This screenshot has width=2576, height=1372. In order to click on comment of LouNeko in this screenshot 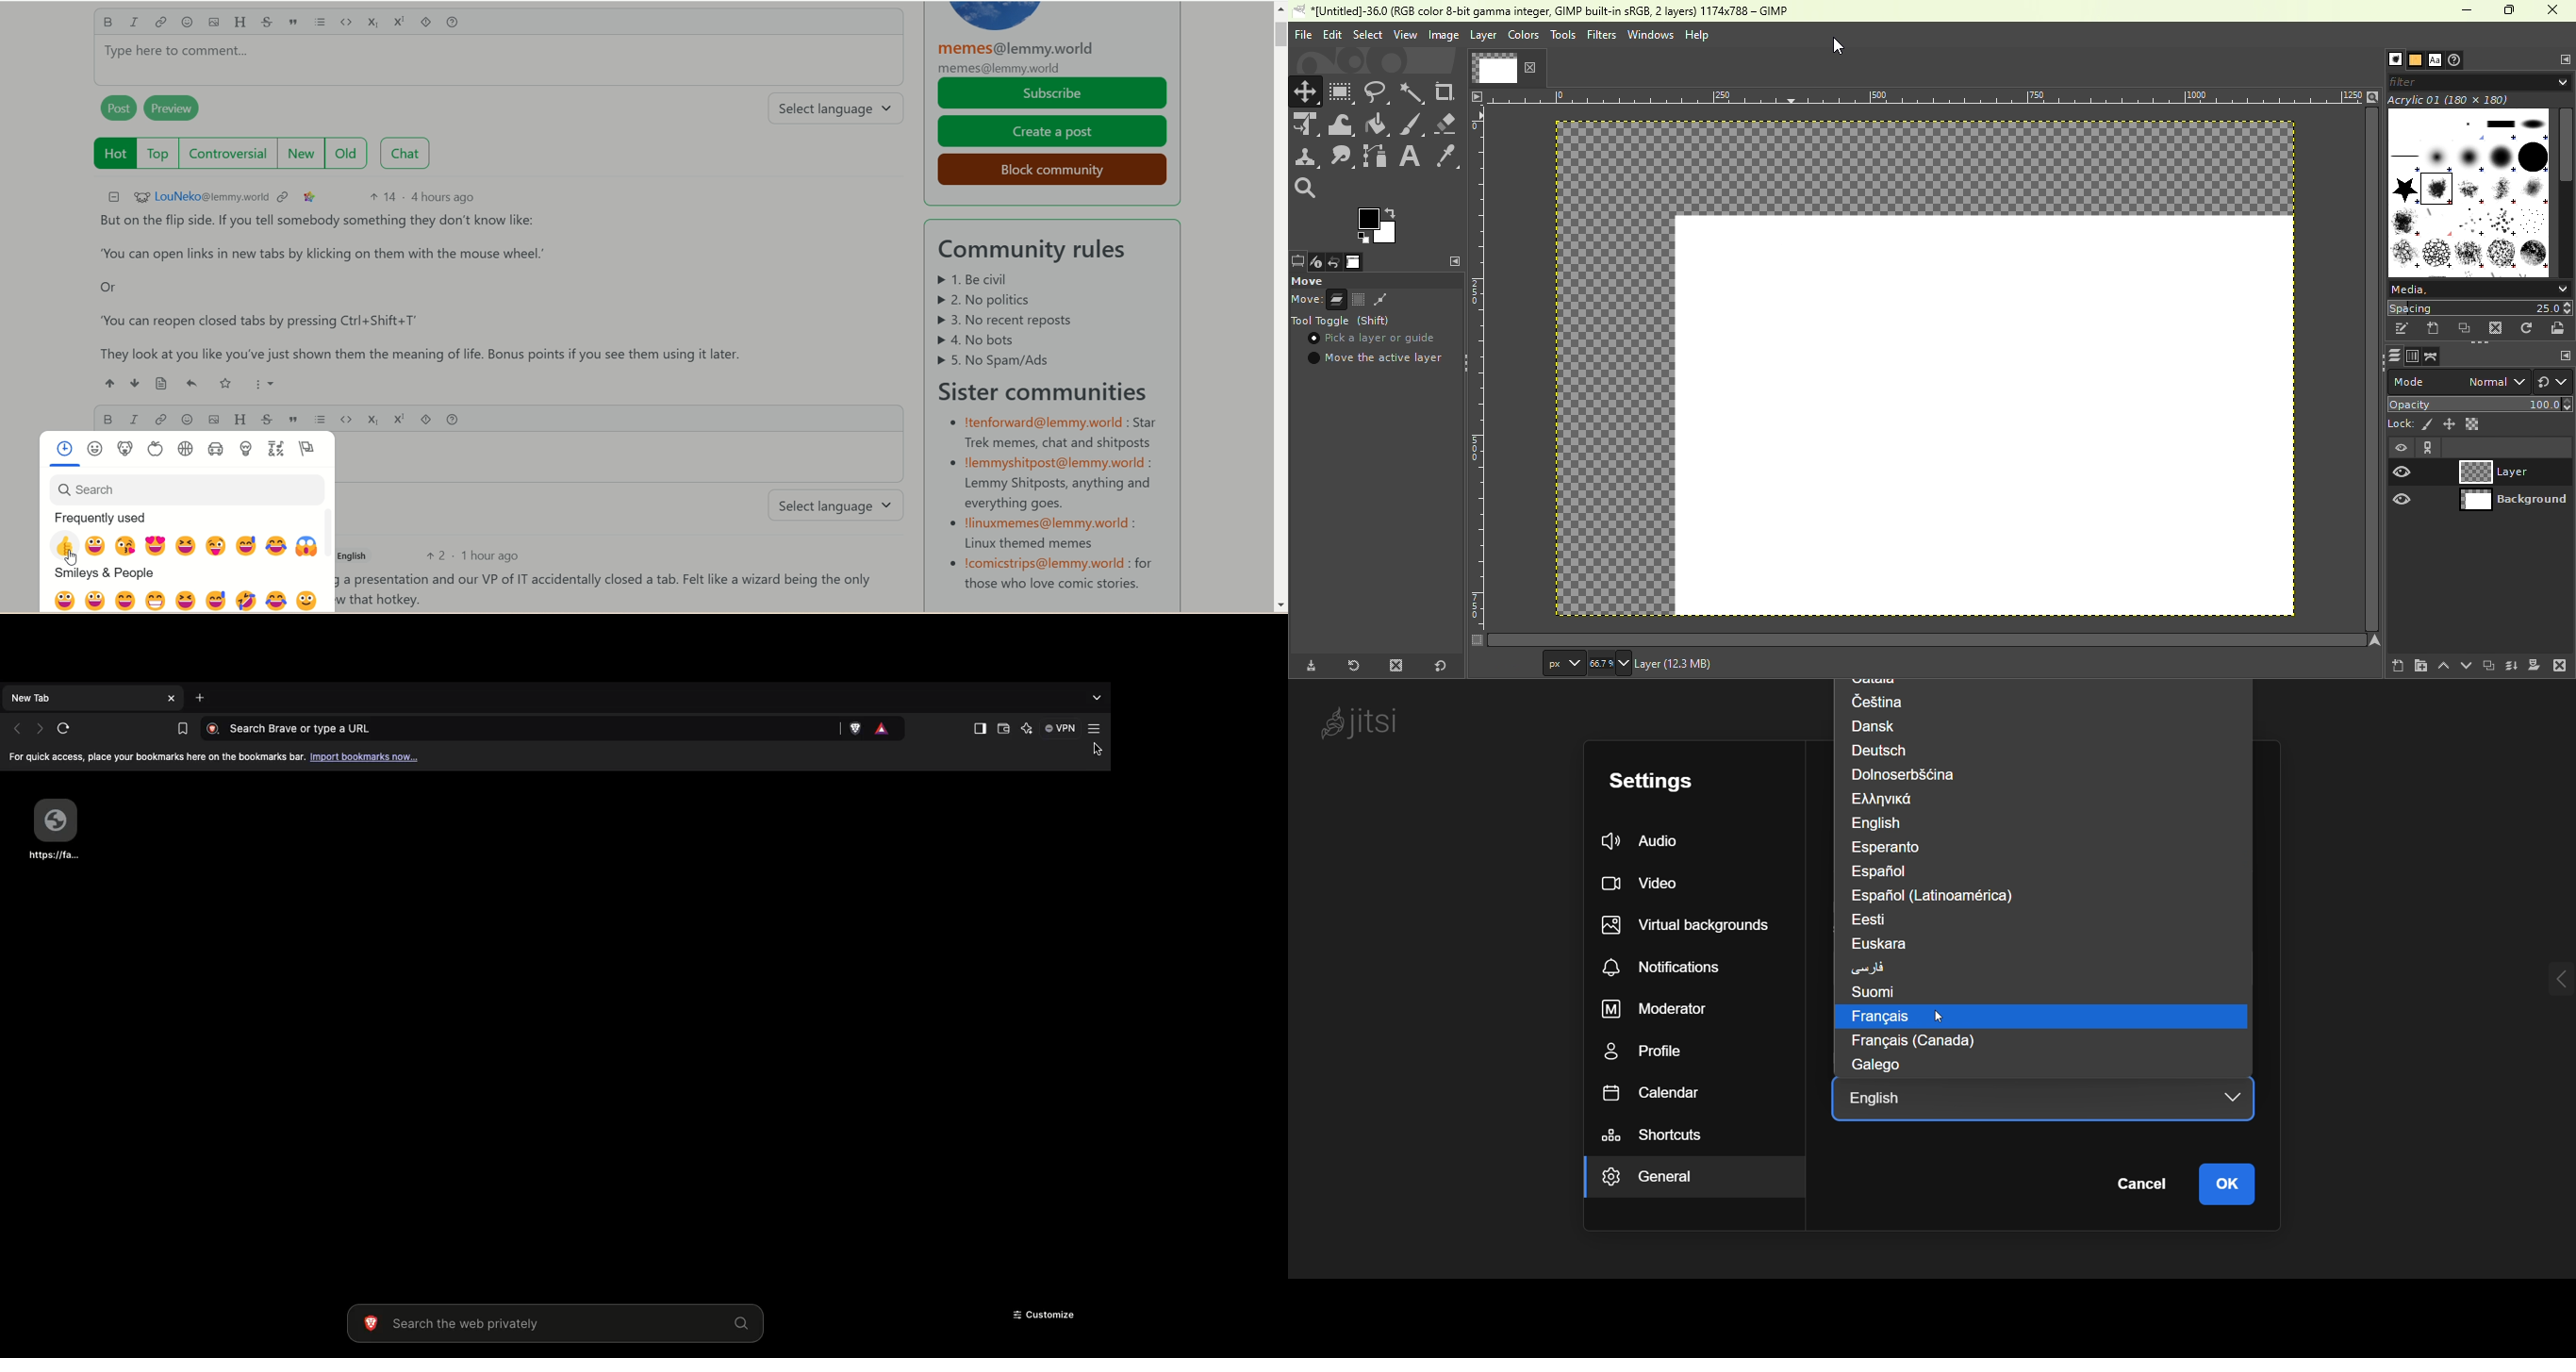, I will do `click(434, 287)`.